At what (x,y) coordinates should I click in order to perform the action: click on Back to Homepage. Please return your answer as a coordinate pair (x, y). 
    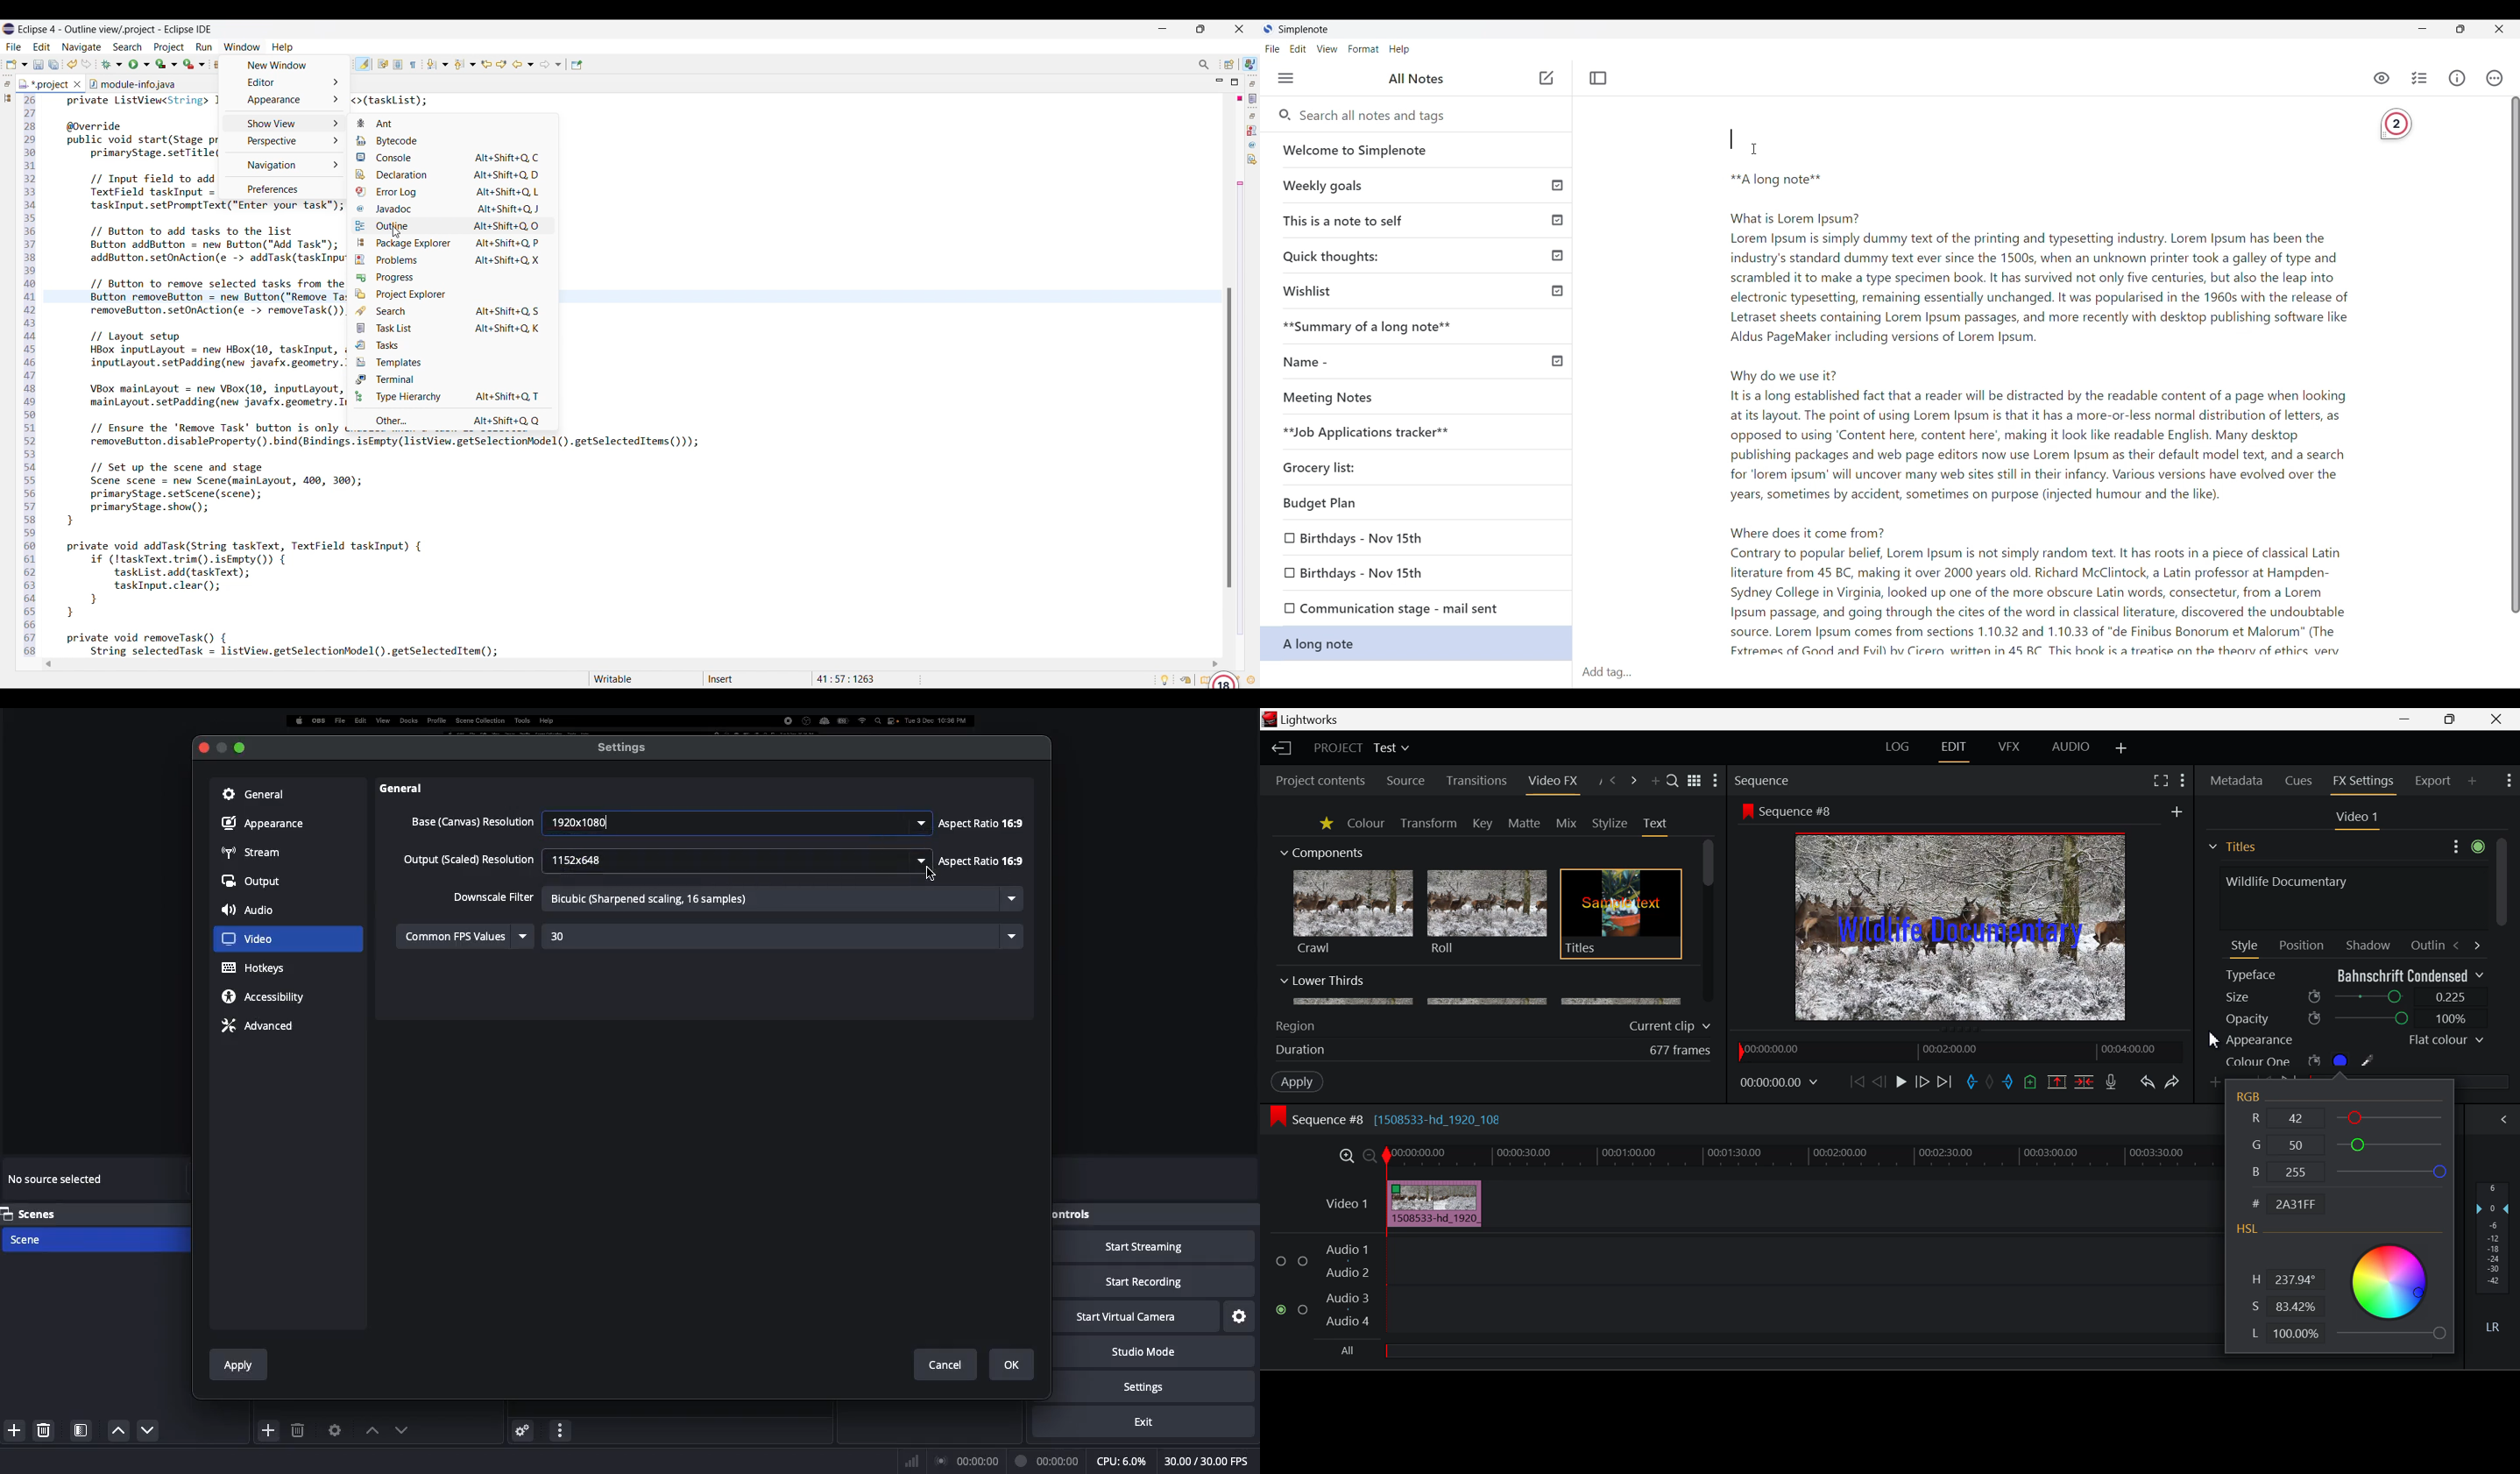
    Looking at the image, I should click on (1280, 749).